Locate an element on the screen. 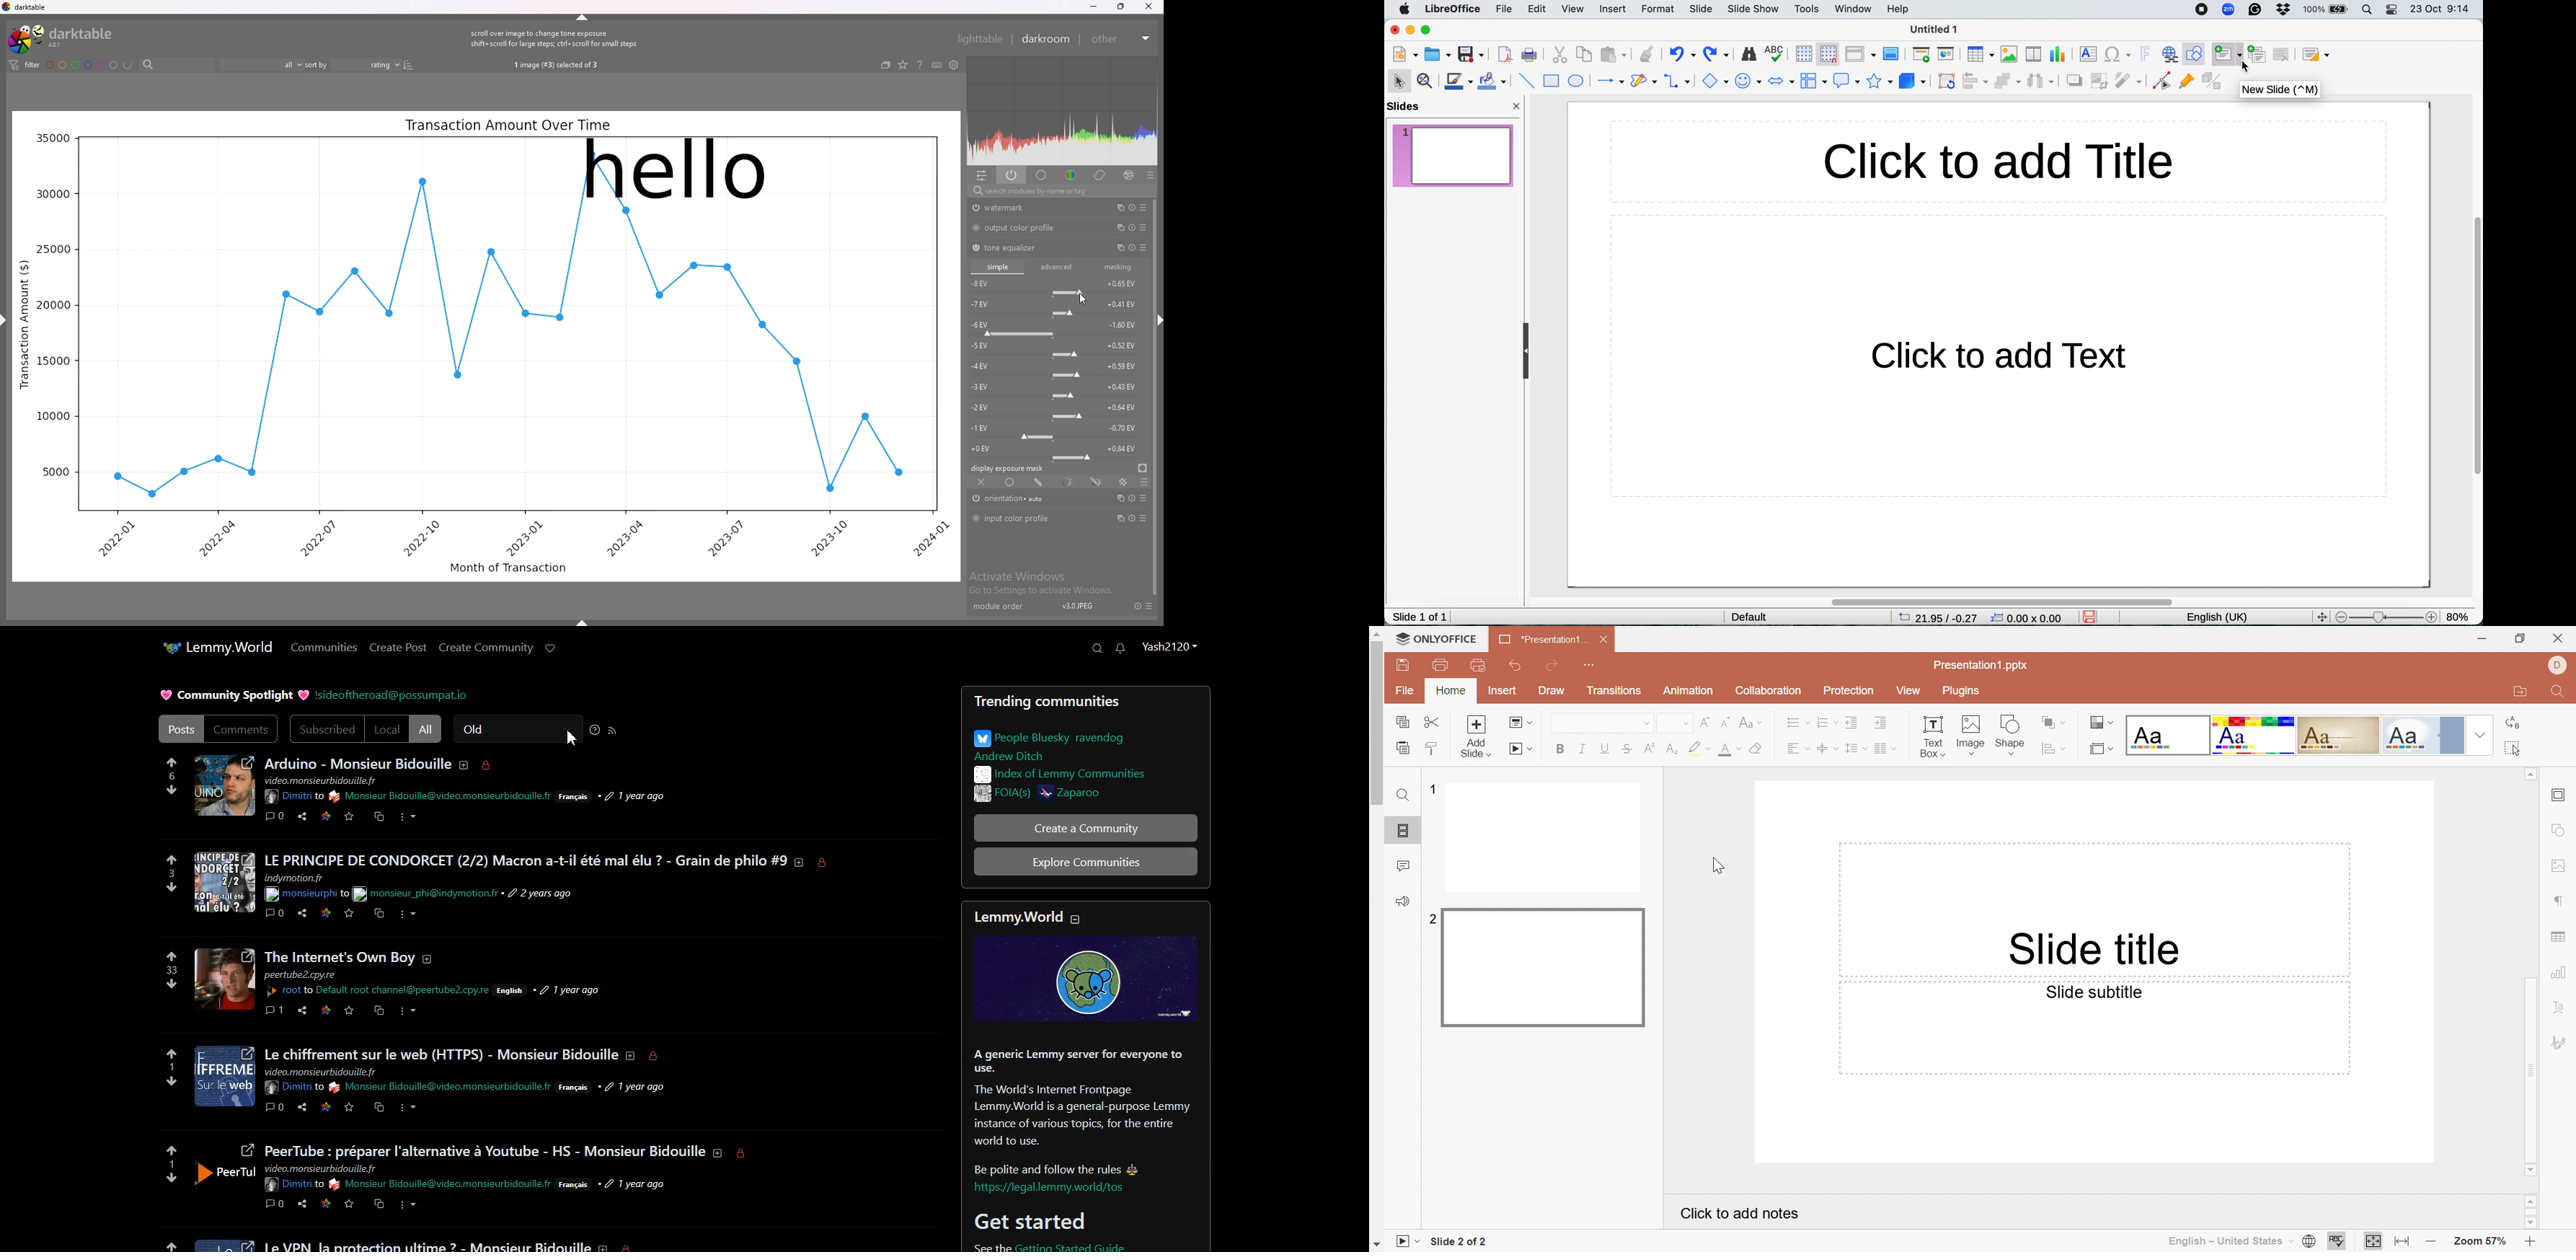 This screenshot has width=2576, height=1260. Customize Quick Access Toolbar is located at coordinates (1589, 666).